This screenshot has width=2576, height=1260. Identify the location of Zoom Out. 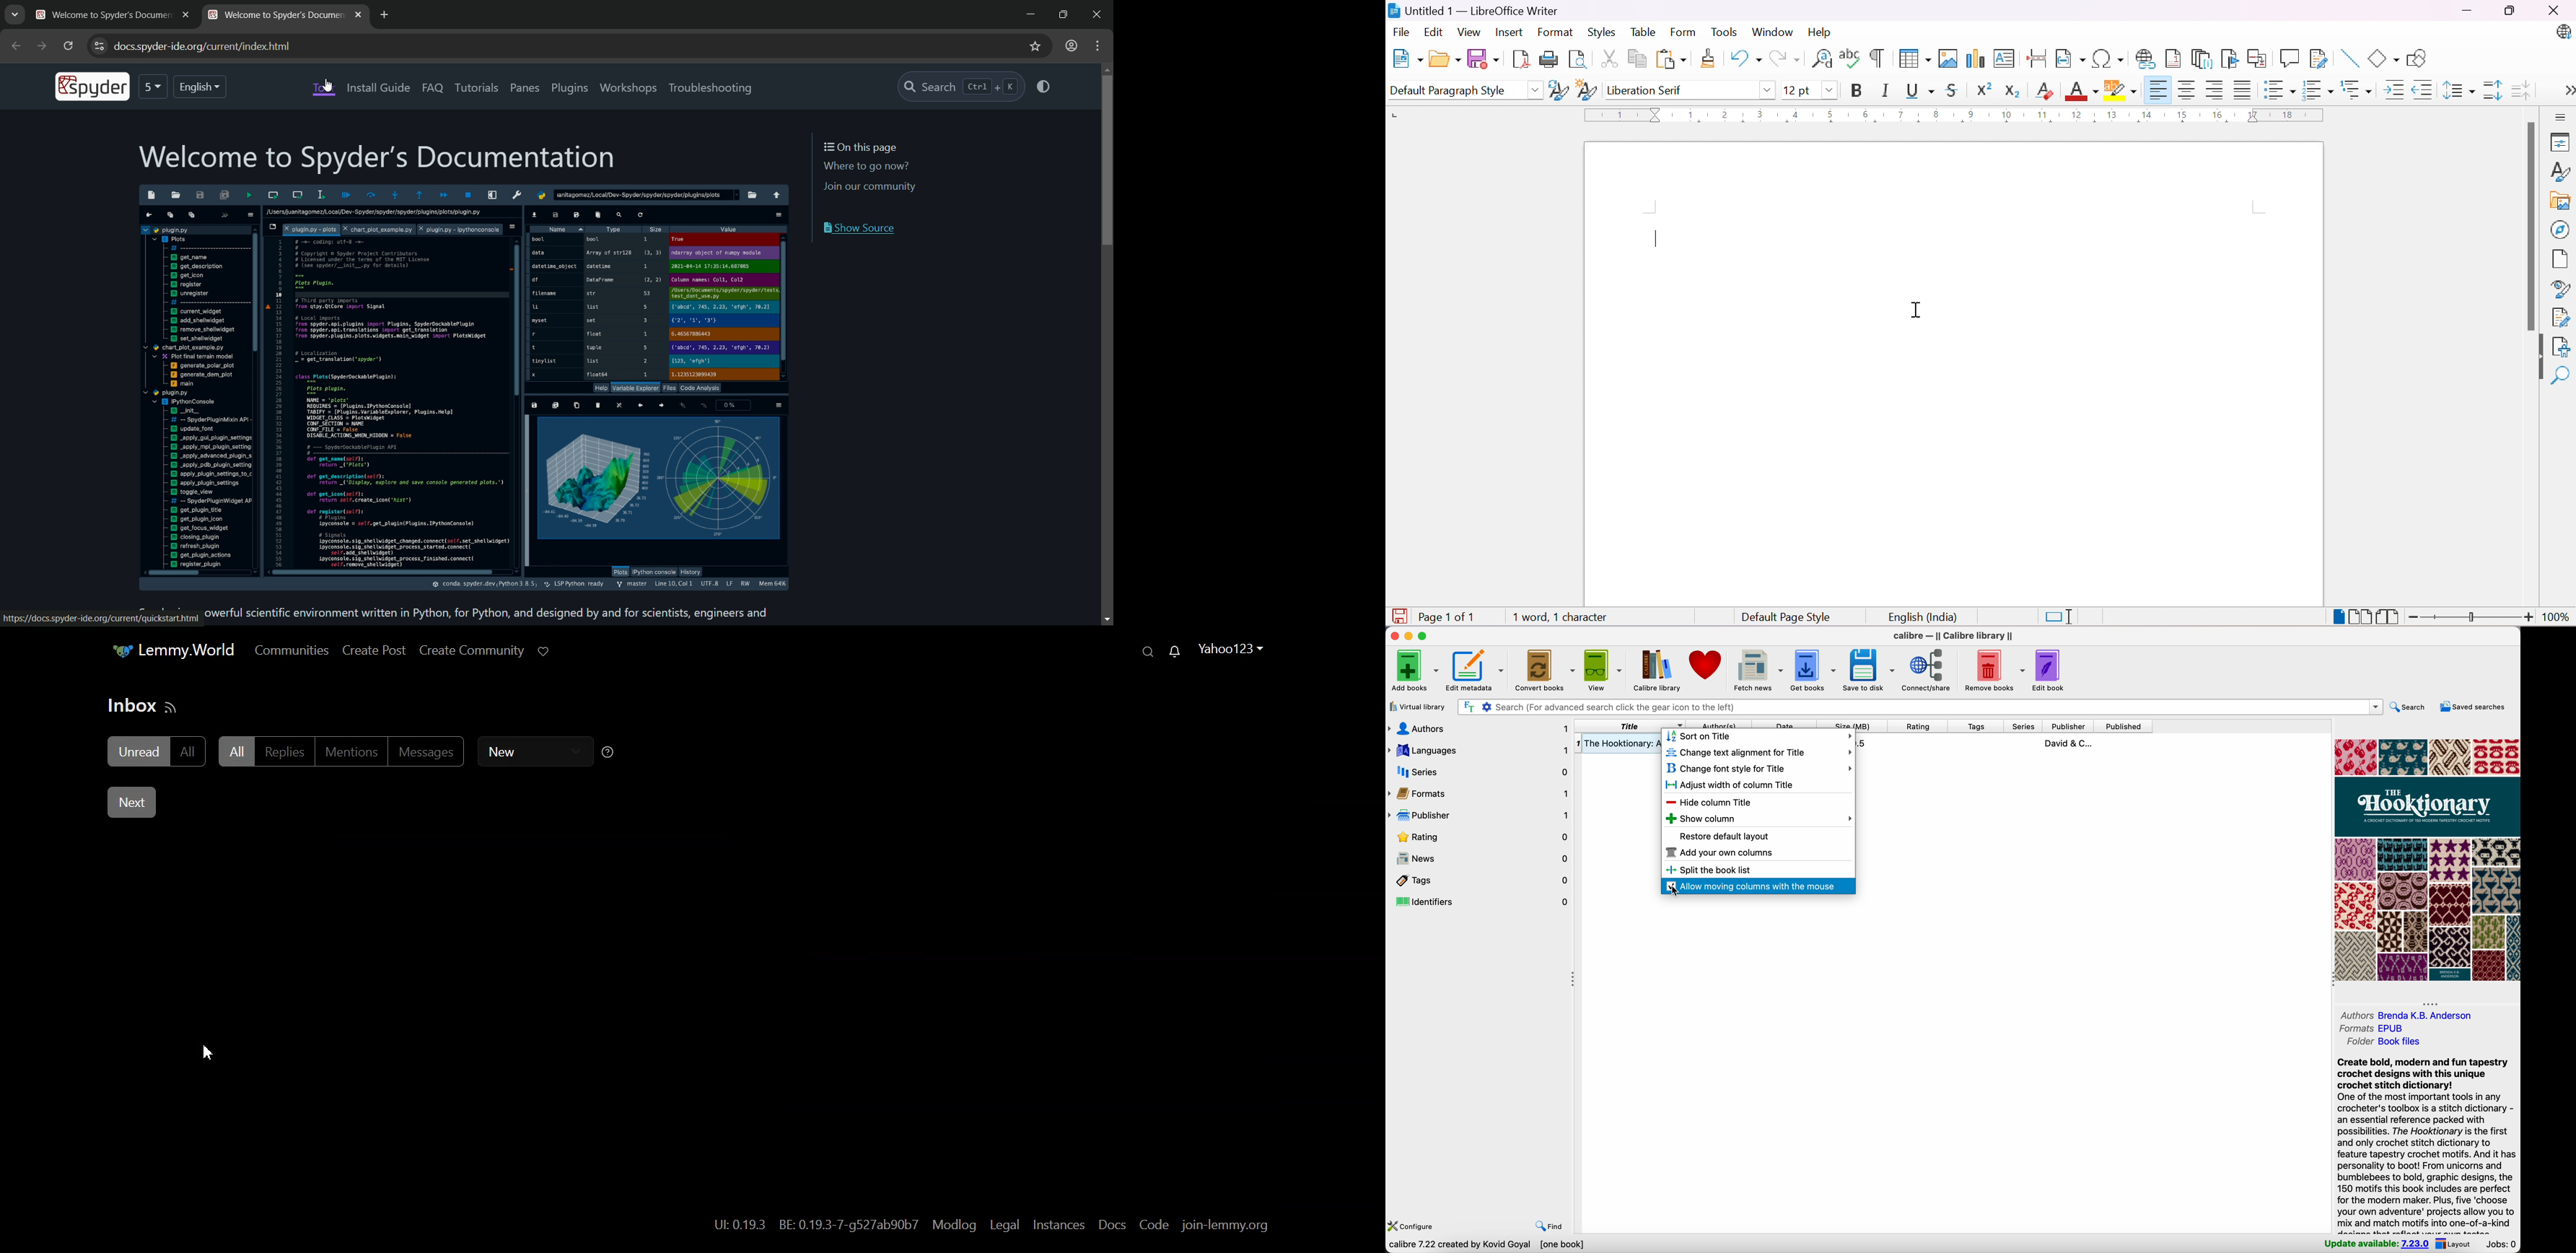
(2414, 617).